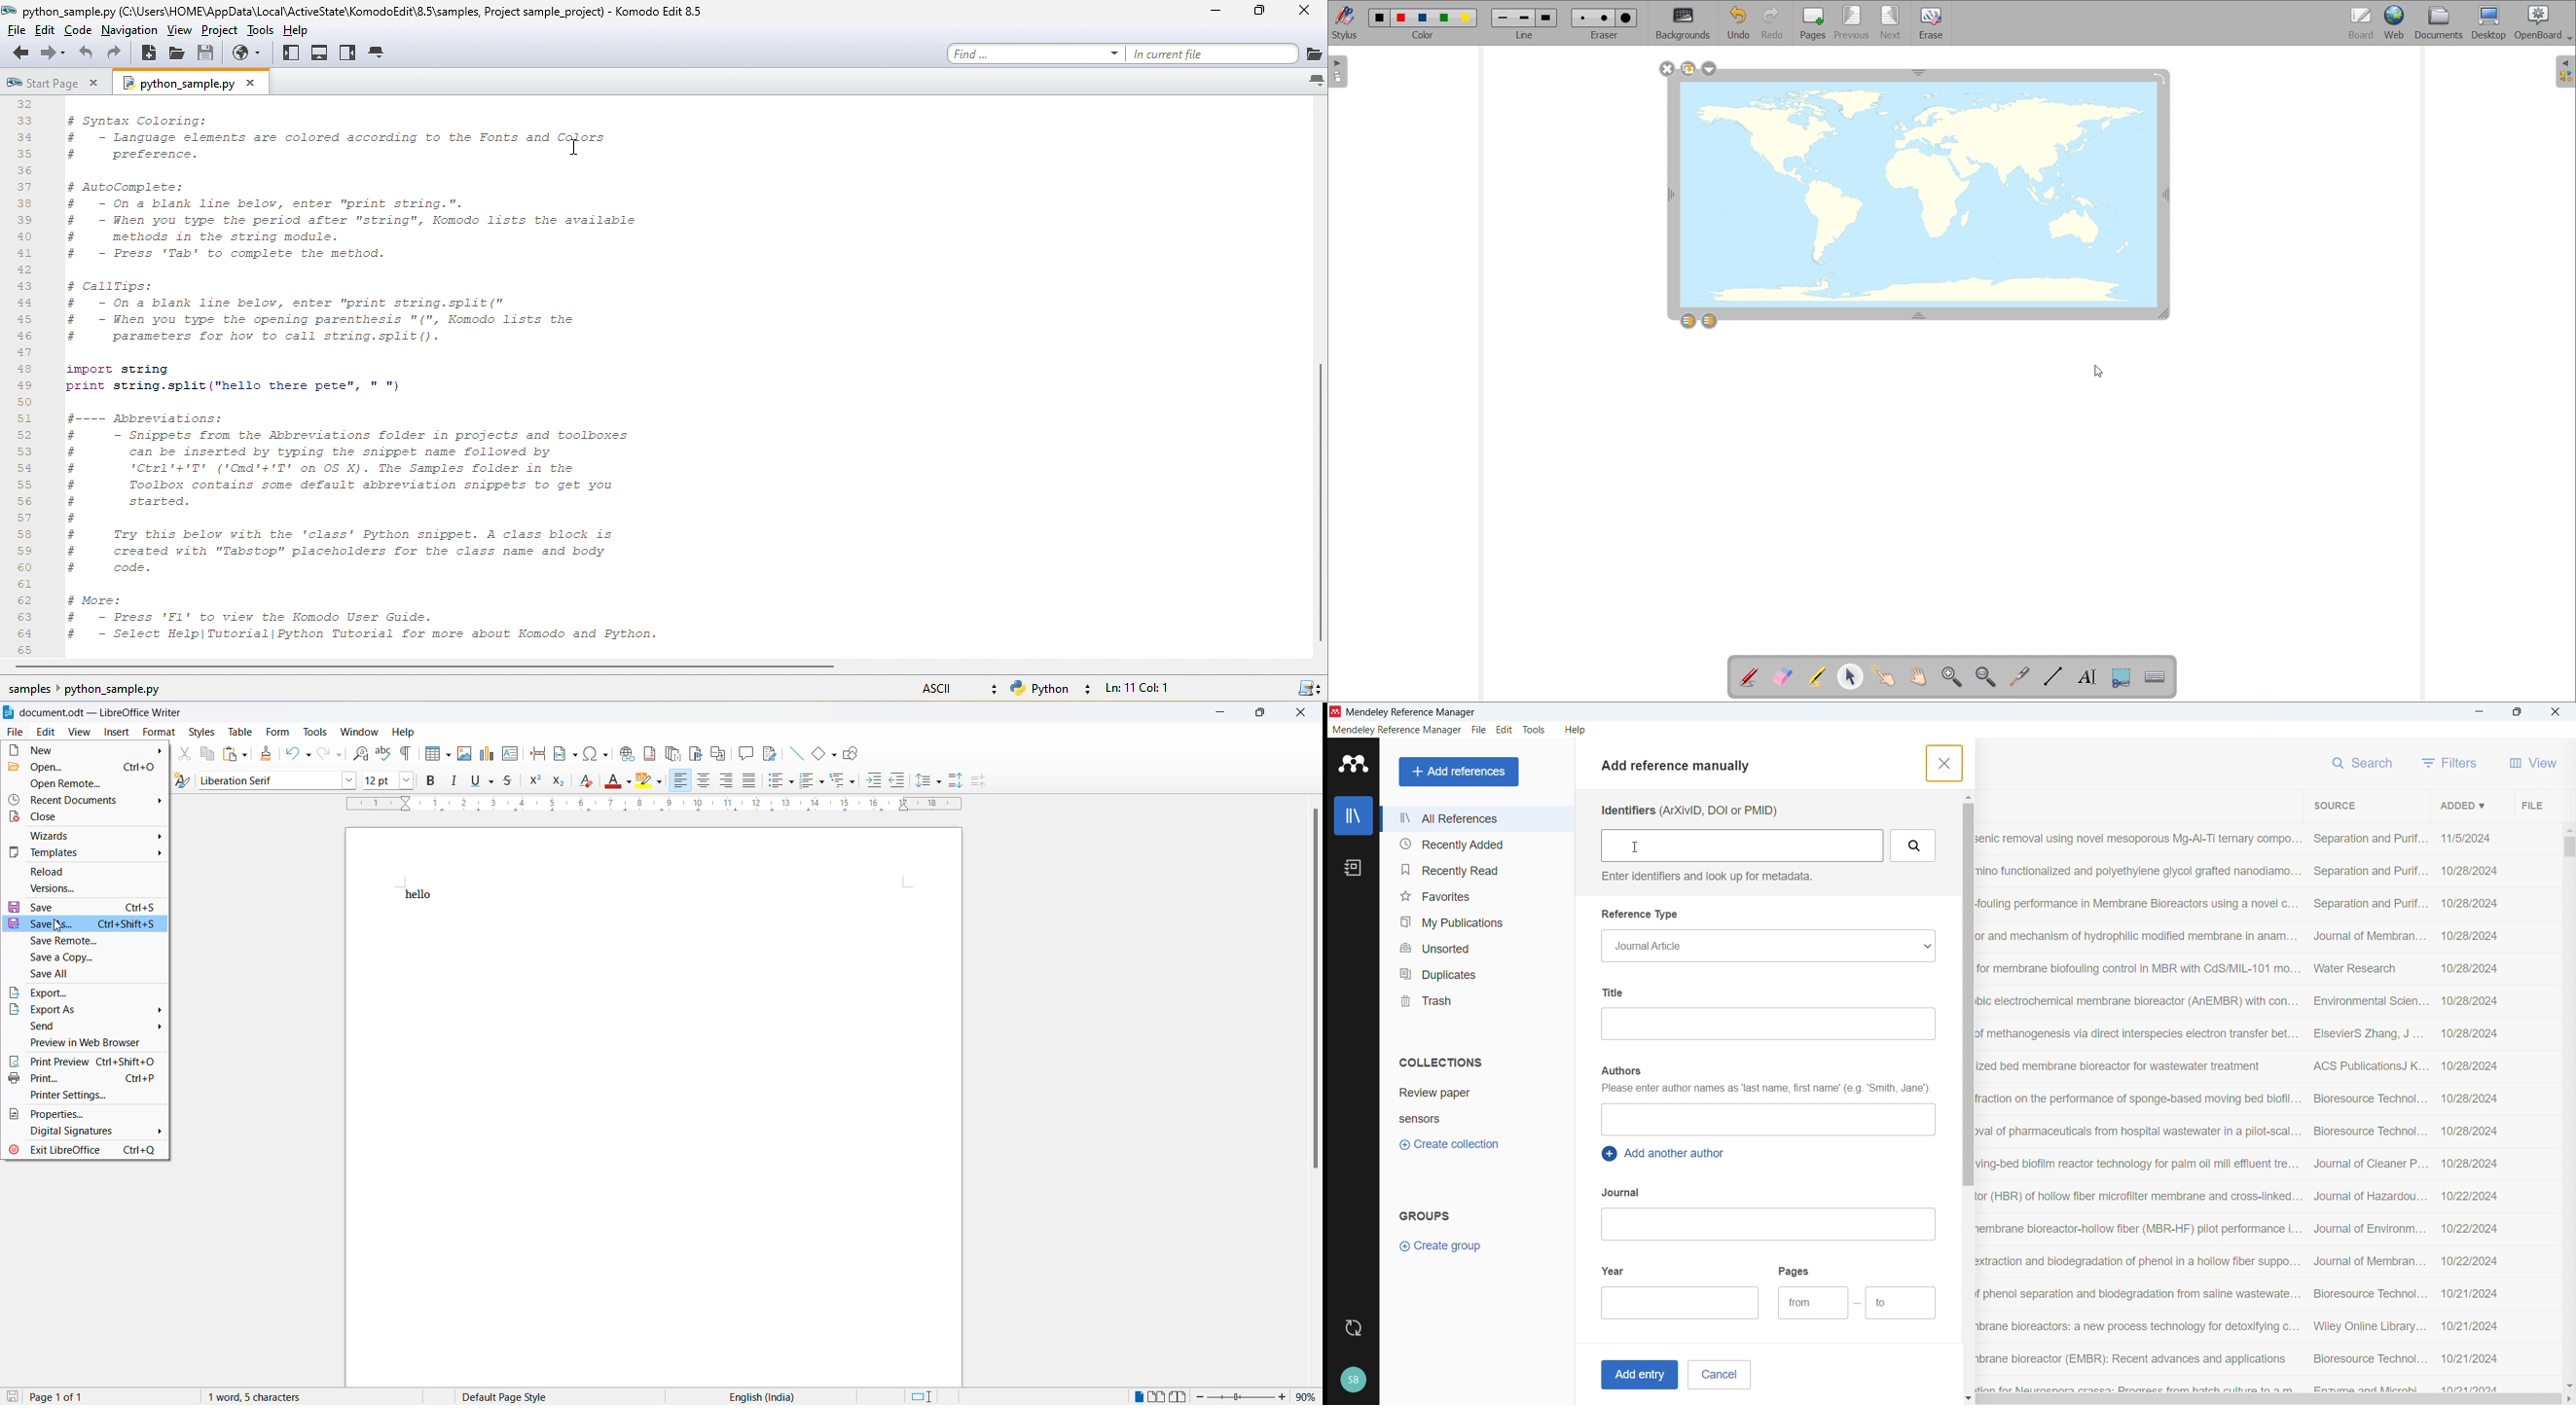  Describe the element at coordinates (703, 781) in the screenshot. I see `Align Centre` at that location.